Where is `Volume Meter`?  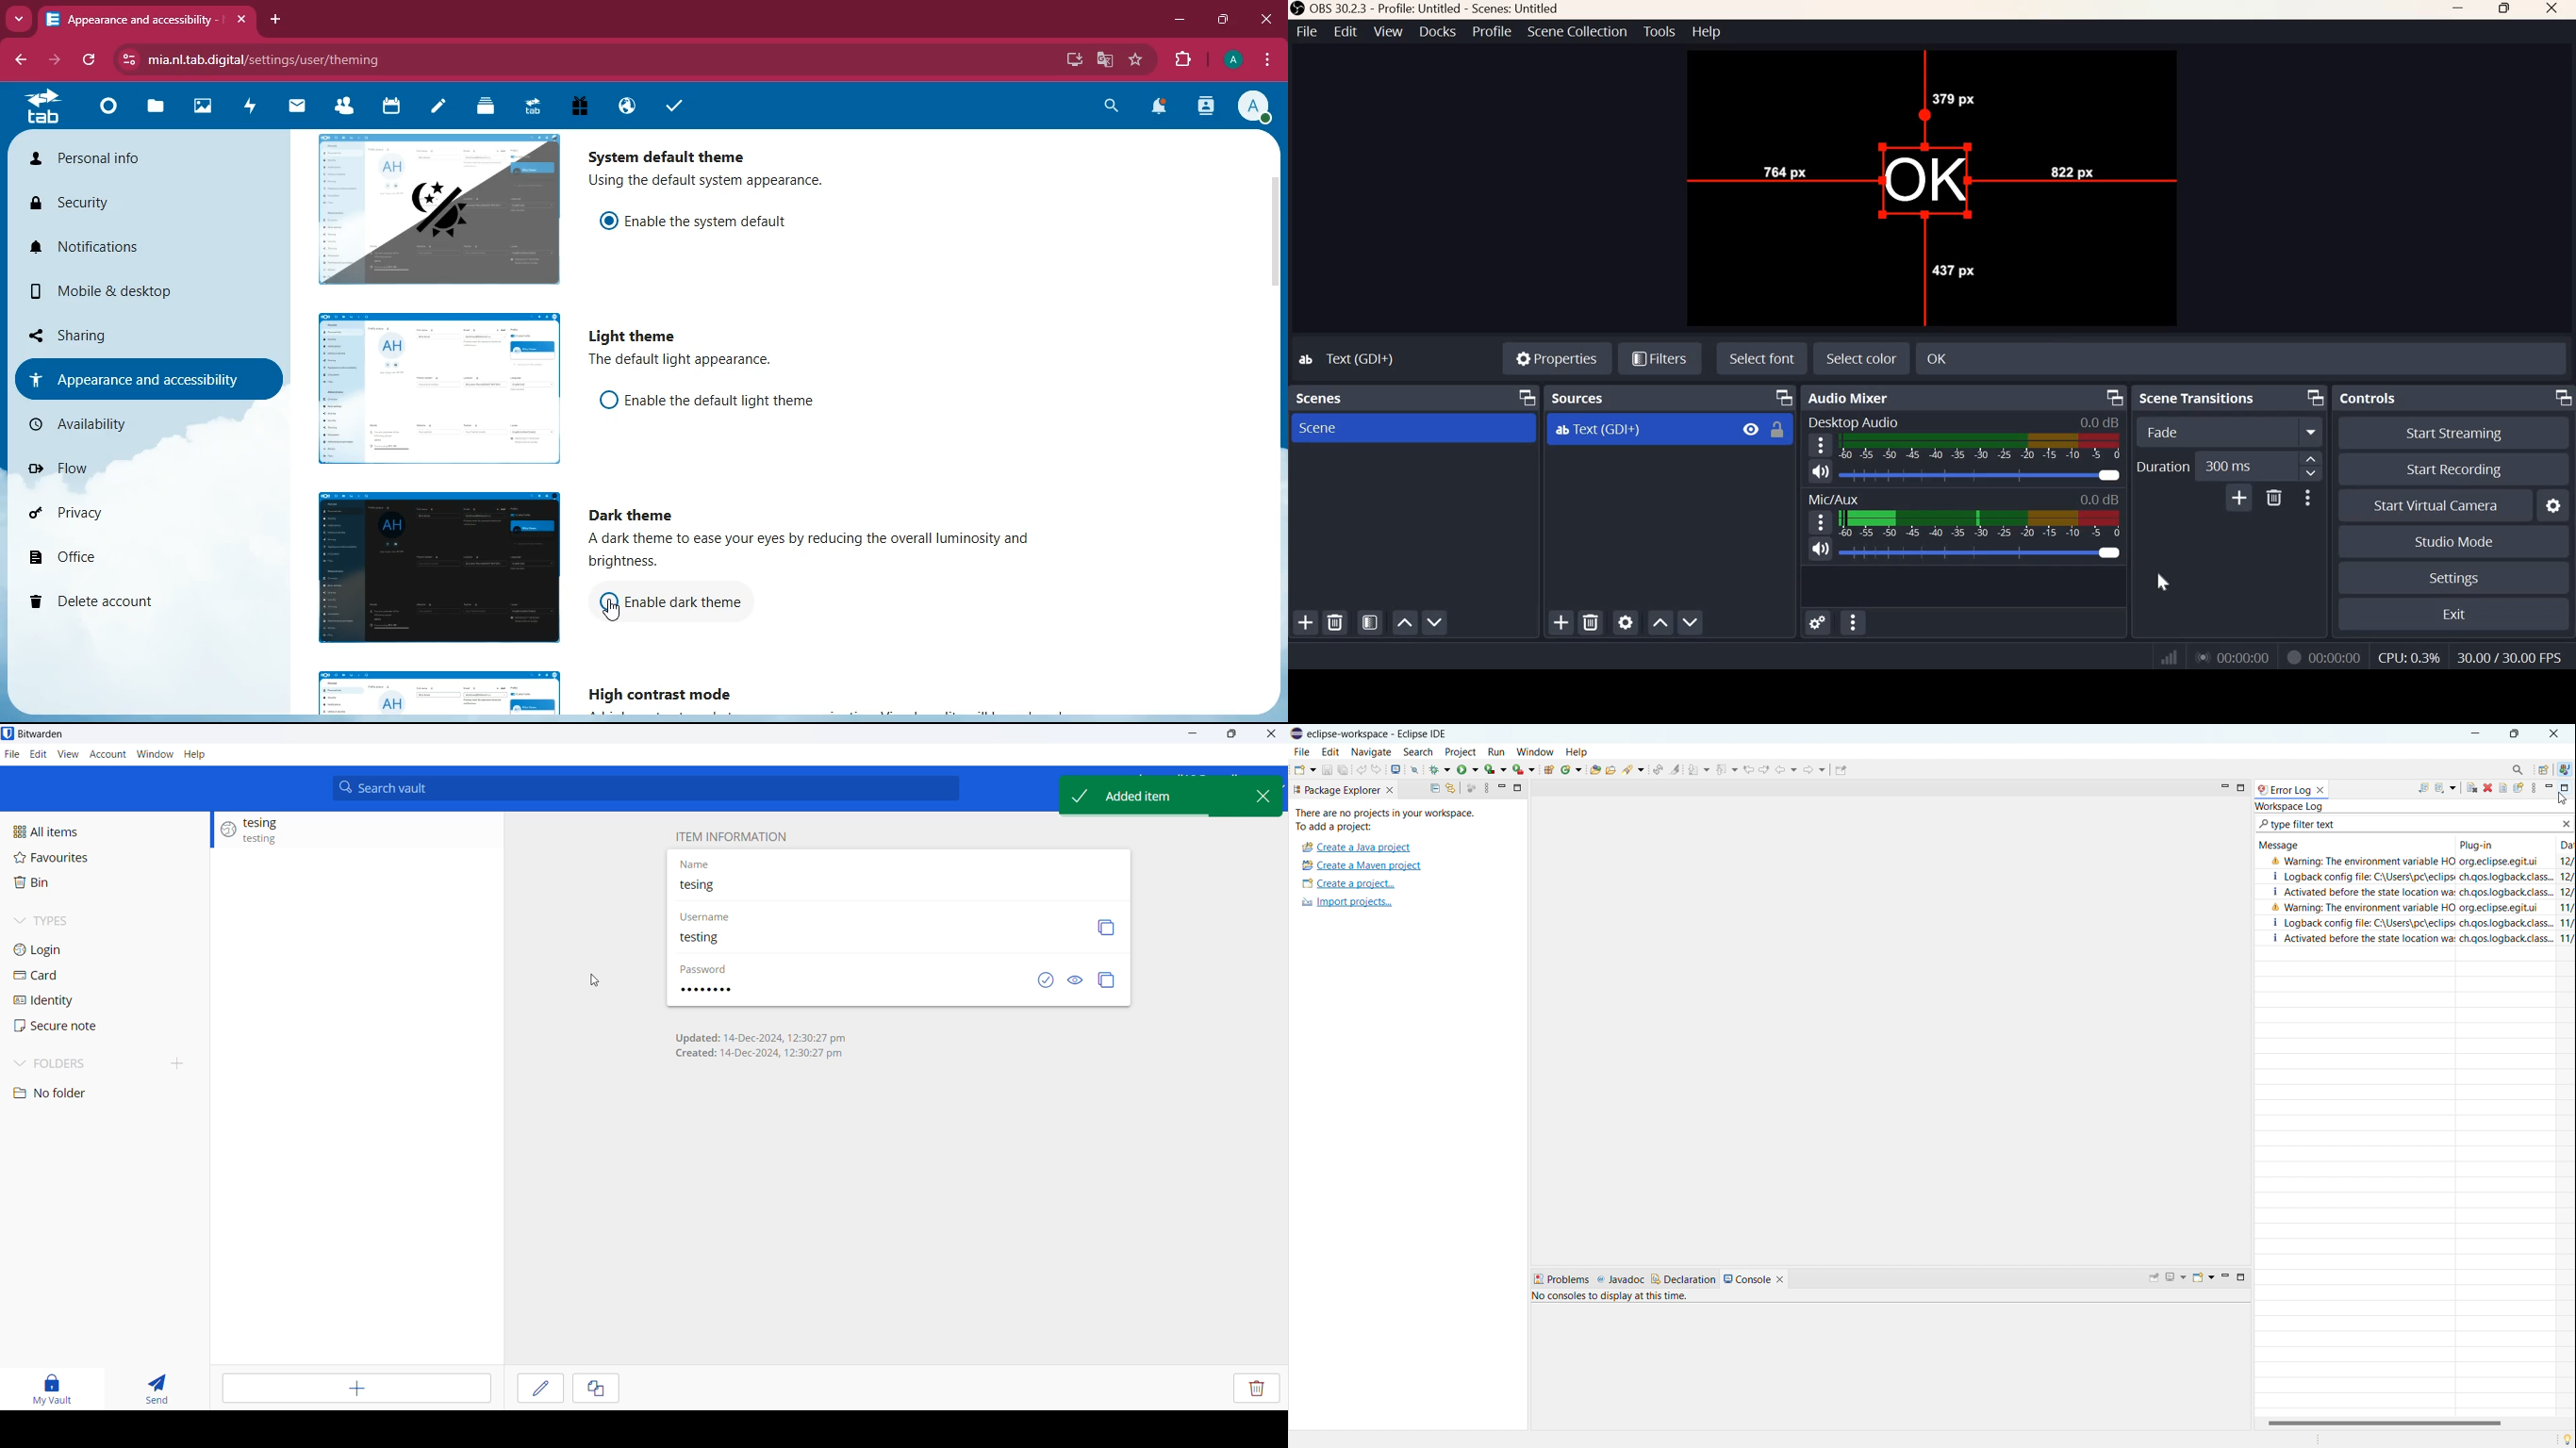 Volume Meter is located at coordinates (1979, 524).